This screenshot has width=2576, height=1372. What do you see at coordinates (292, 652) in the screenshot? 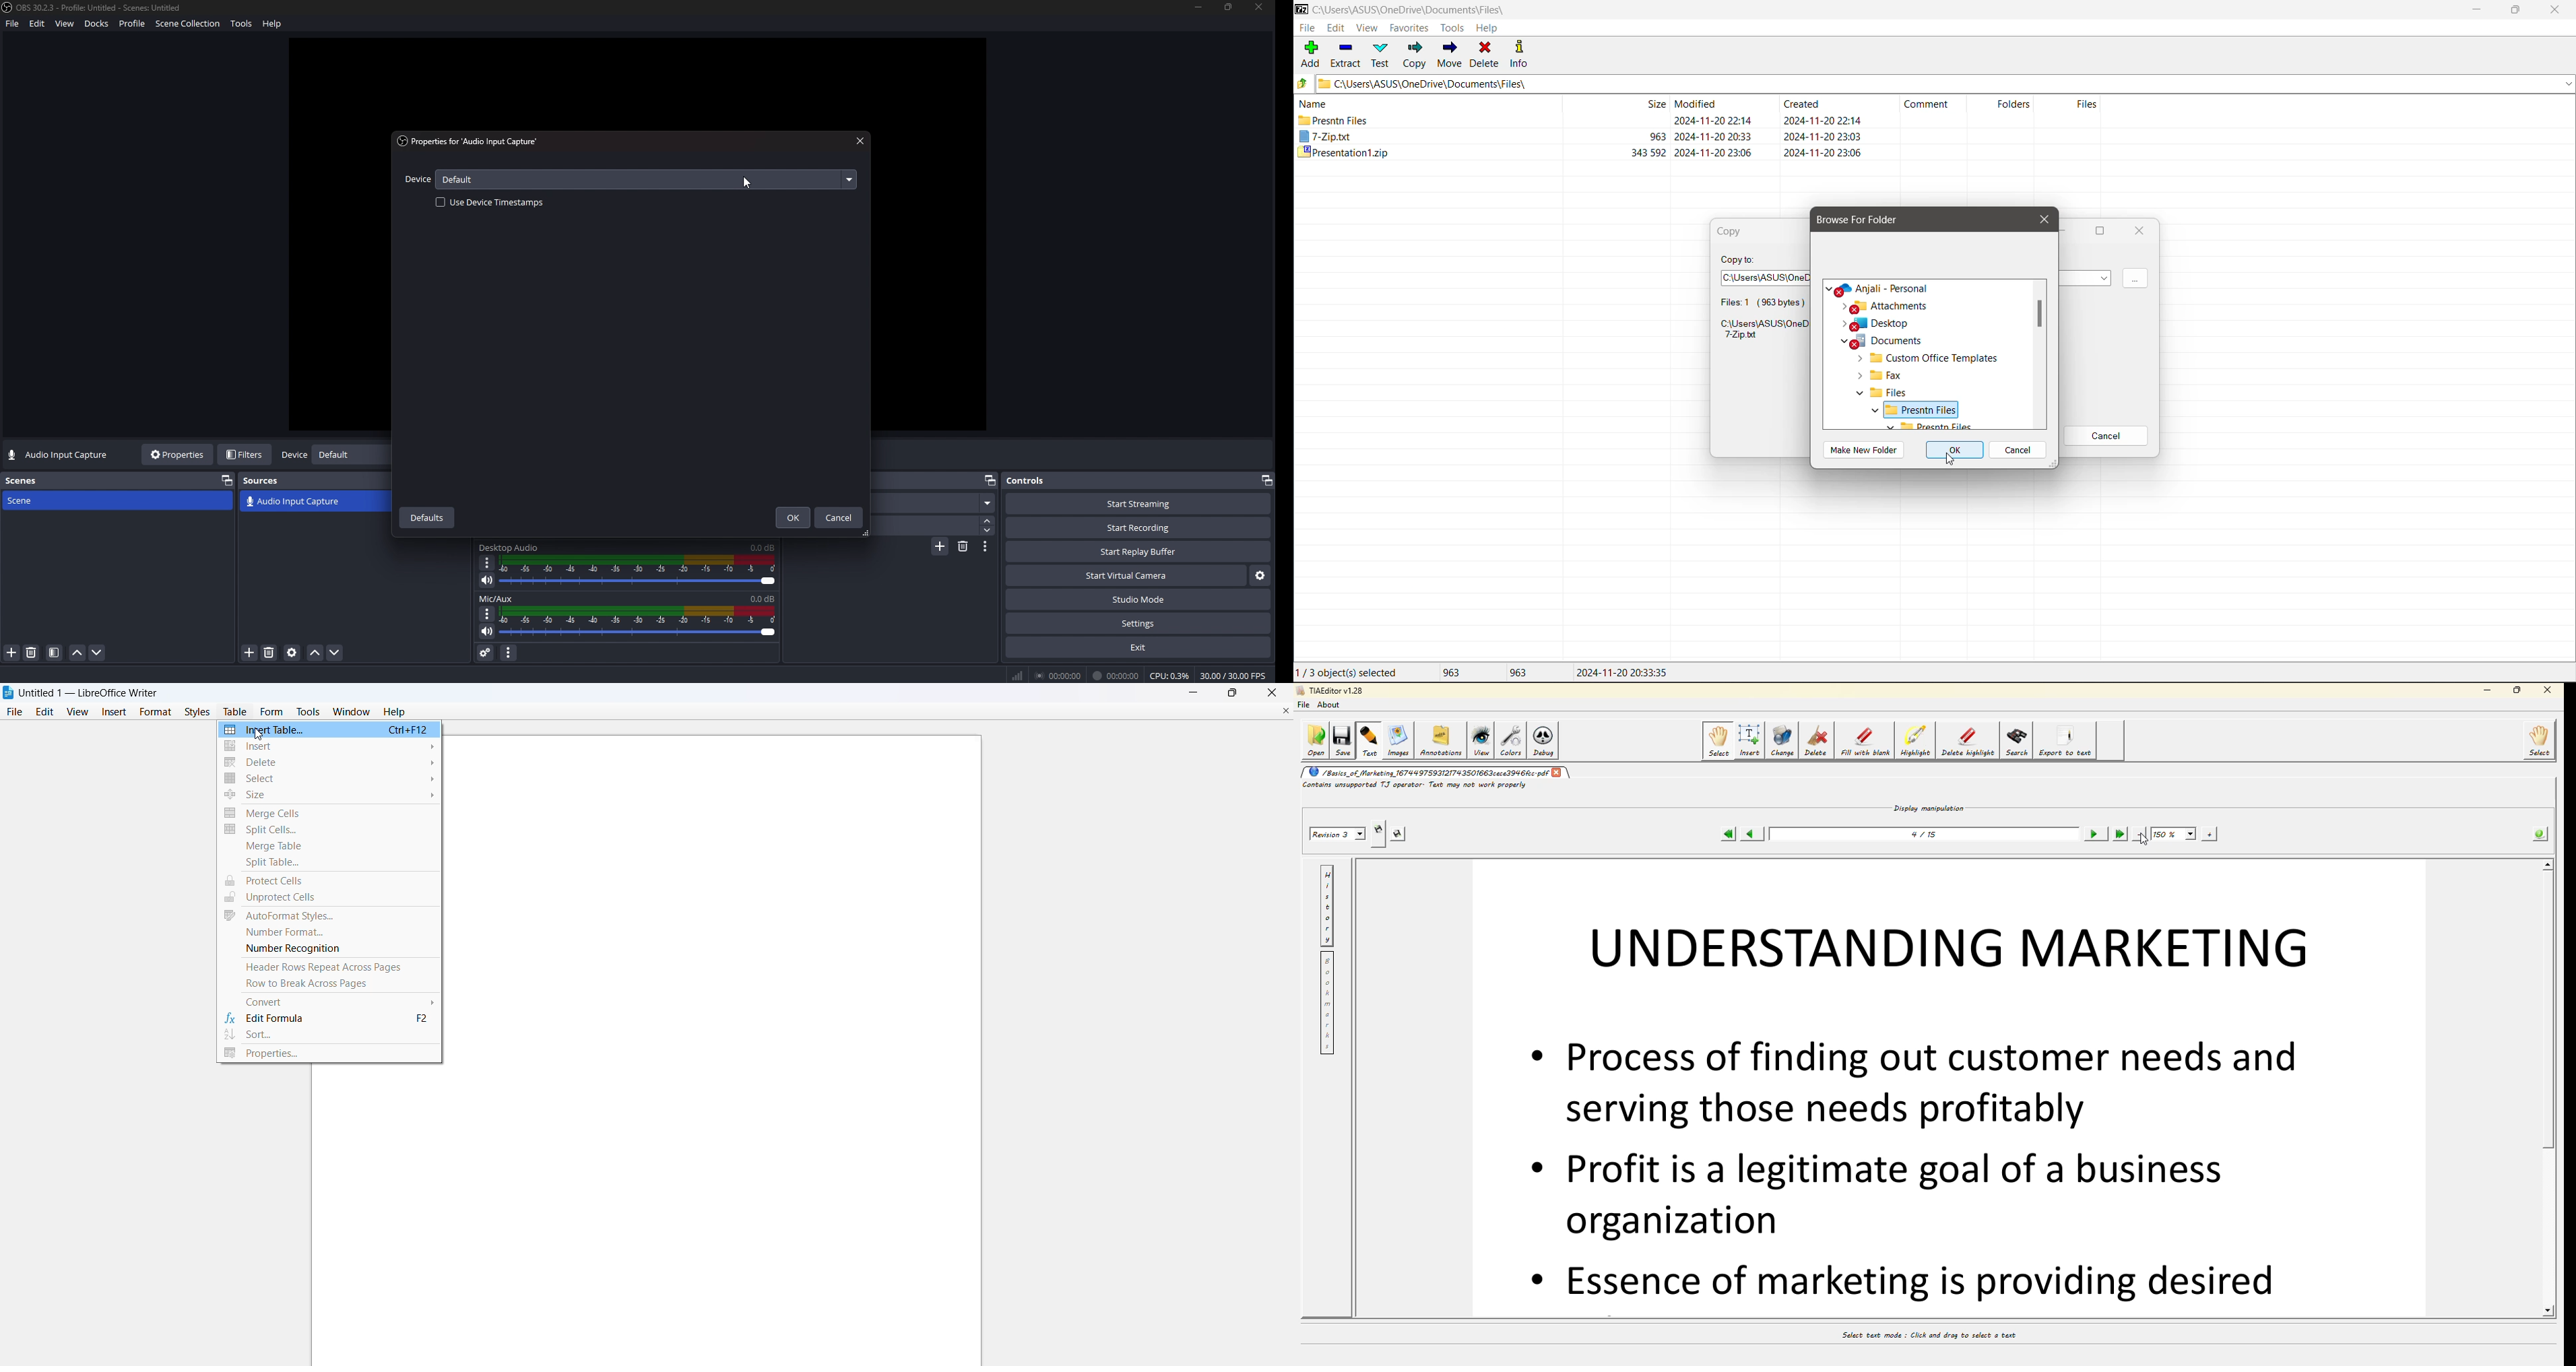
I see `source properties` at bounding box center [292, 652].